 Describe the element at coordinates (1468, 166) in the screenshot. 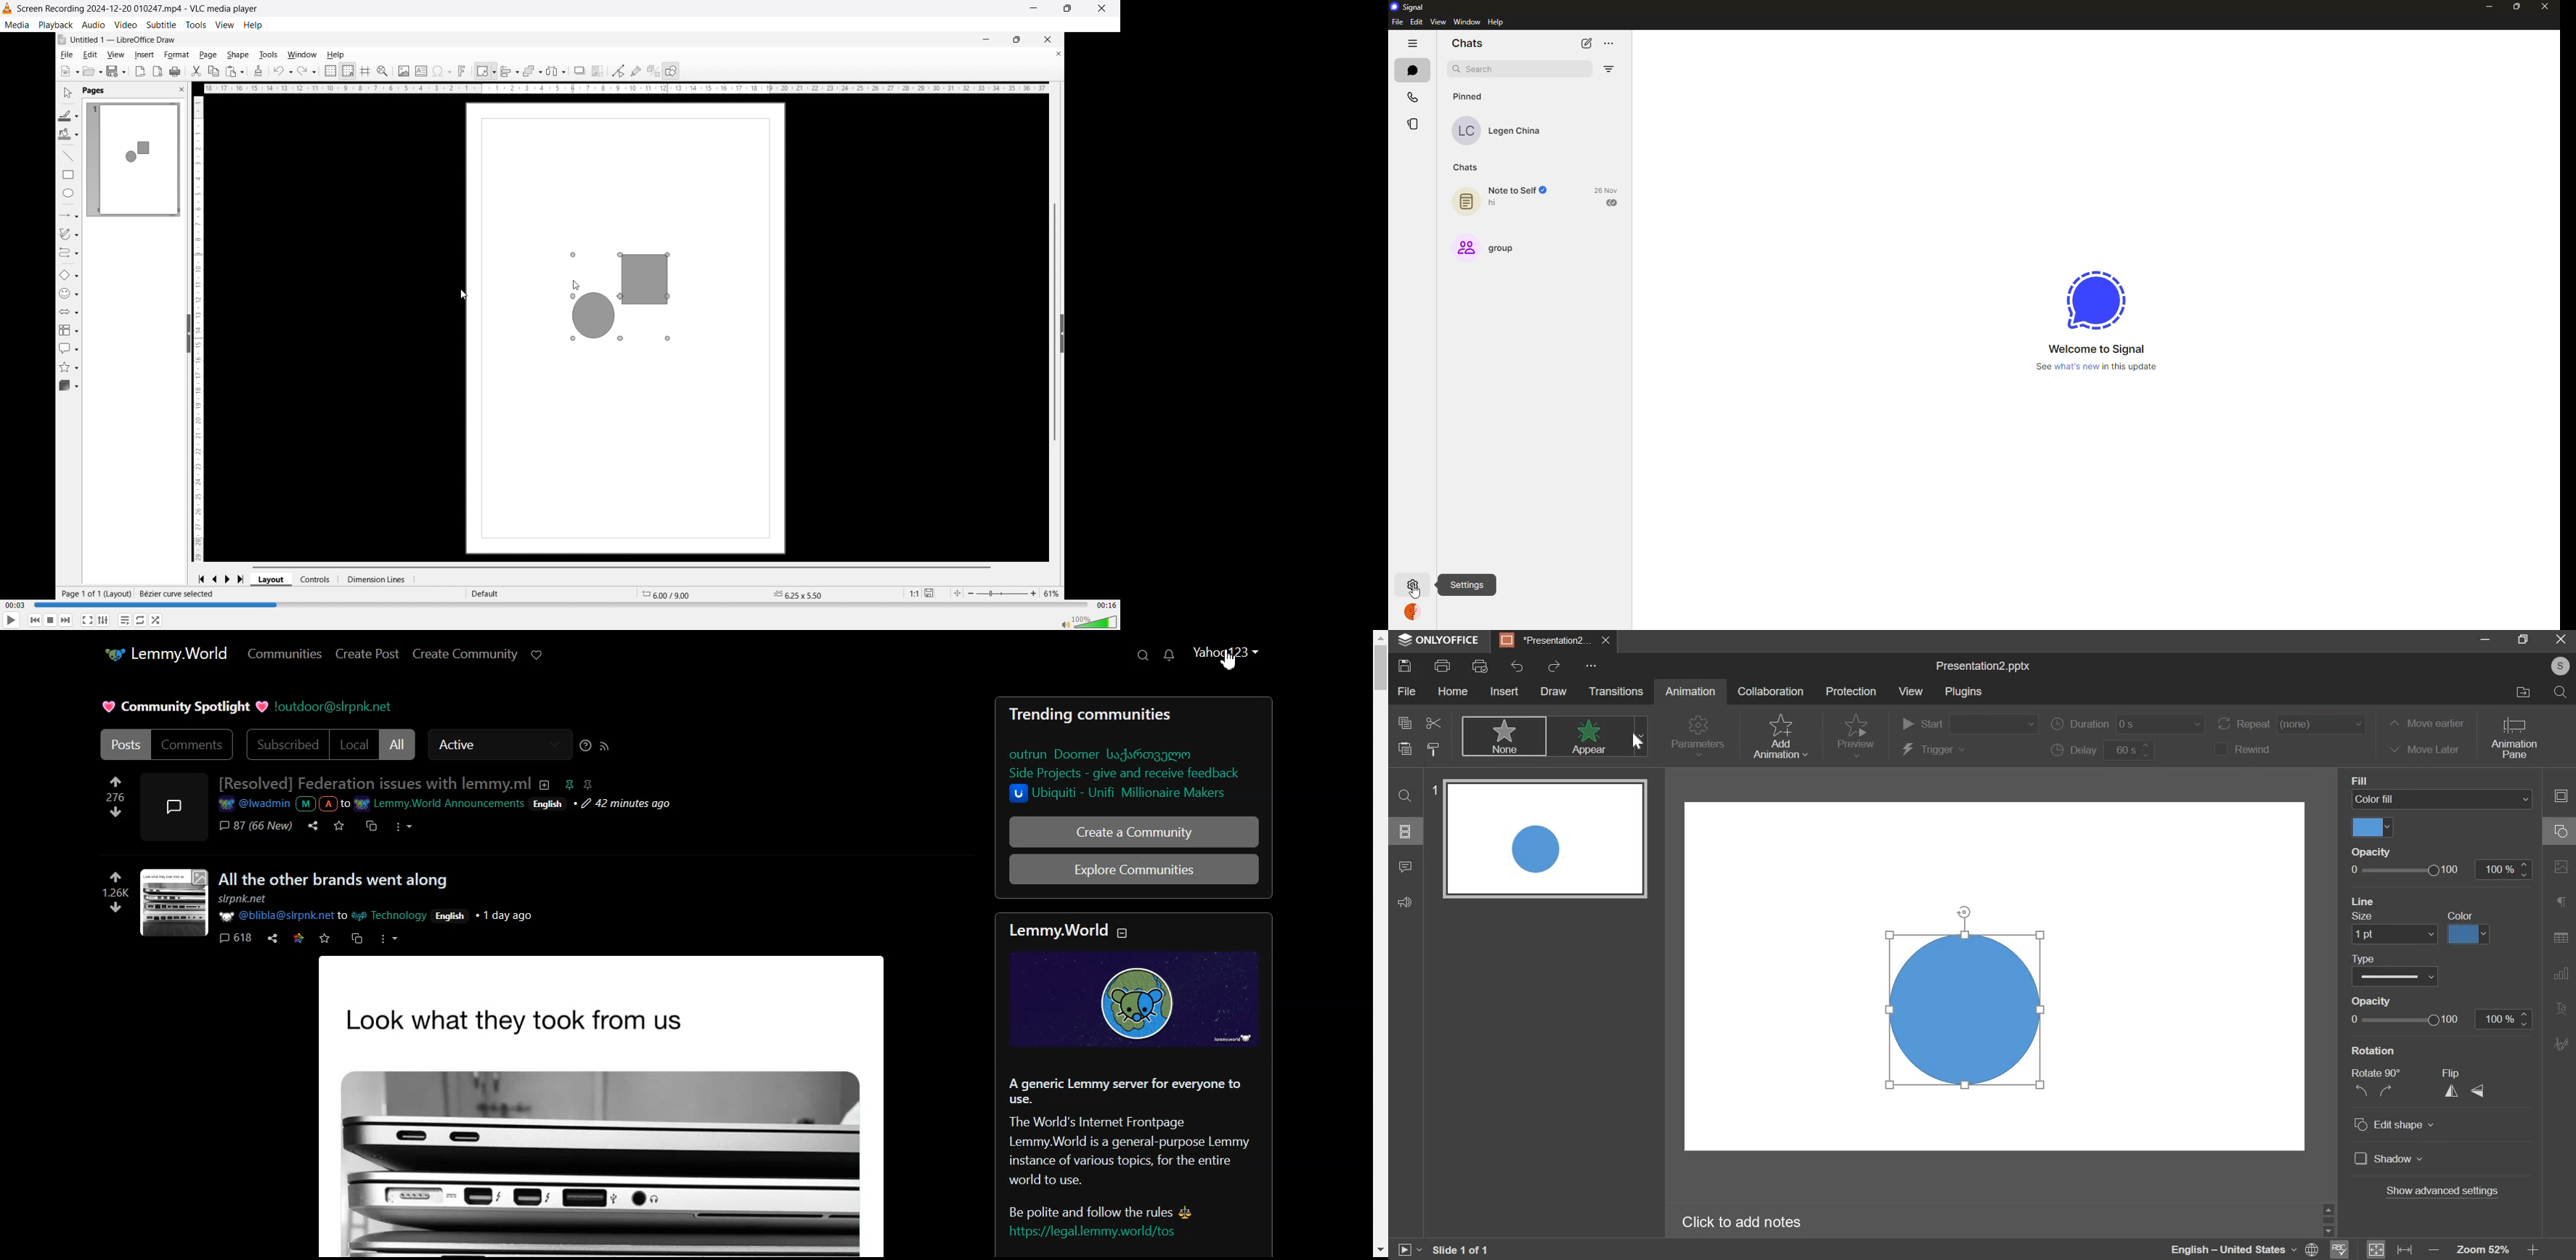

I see `chats` at that location.